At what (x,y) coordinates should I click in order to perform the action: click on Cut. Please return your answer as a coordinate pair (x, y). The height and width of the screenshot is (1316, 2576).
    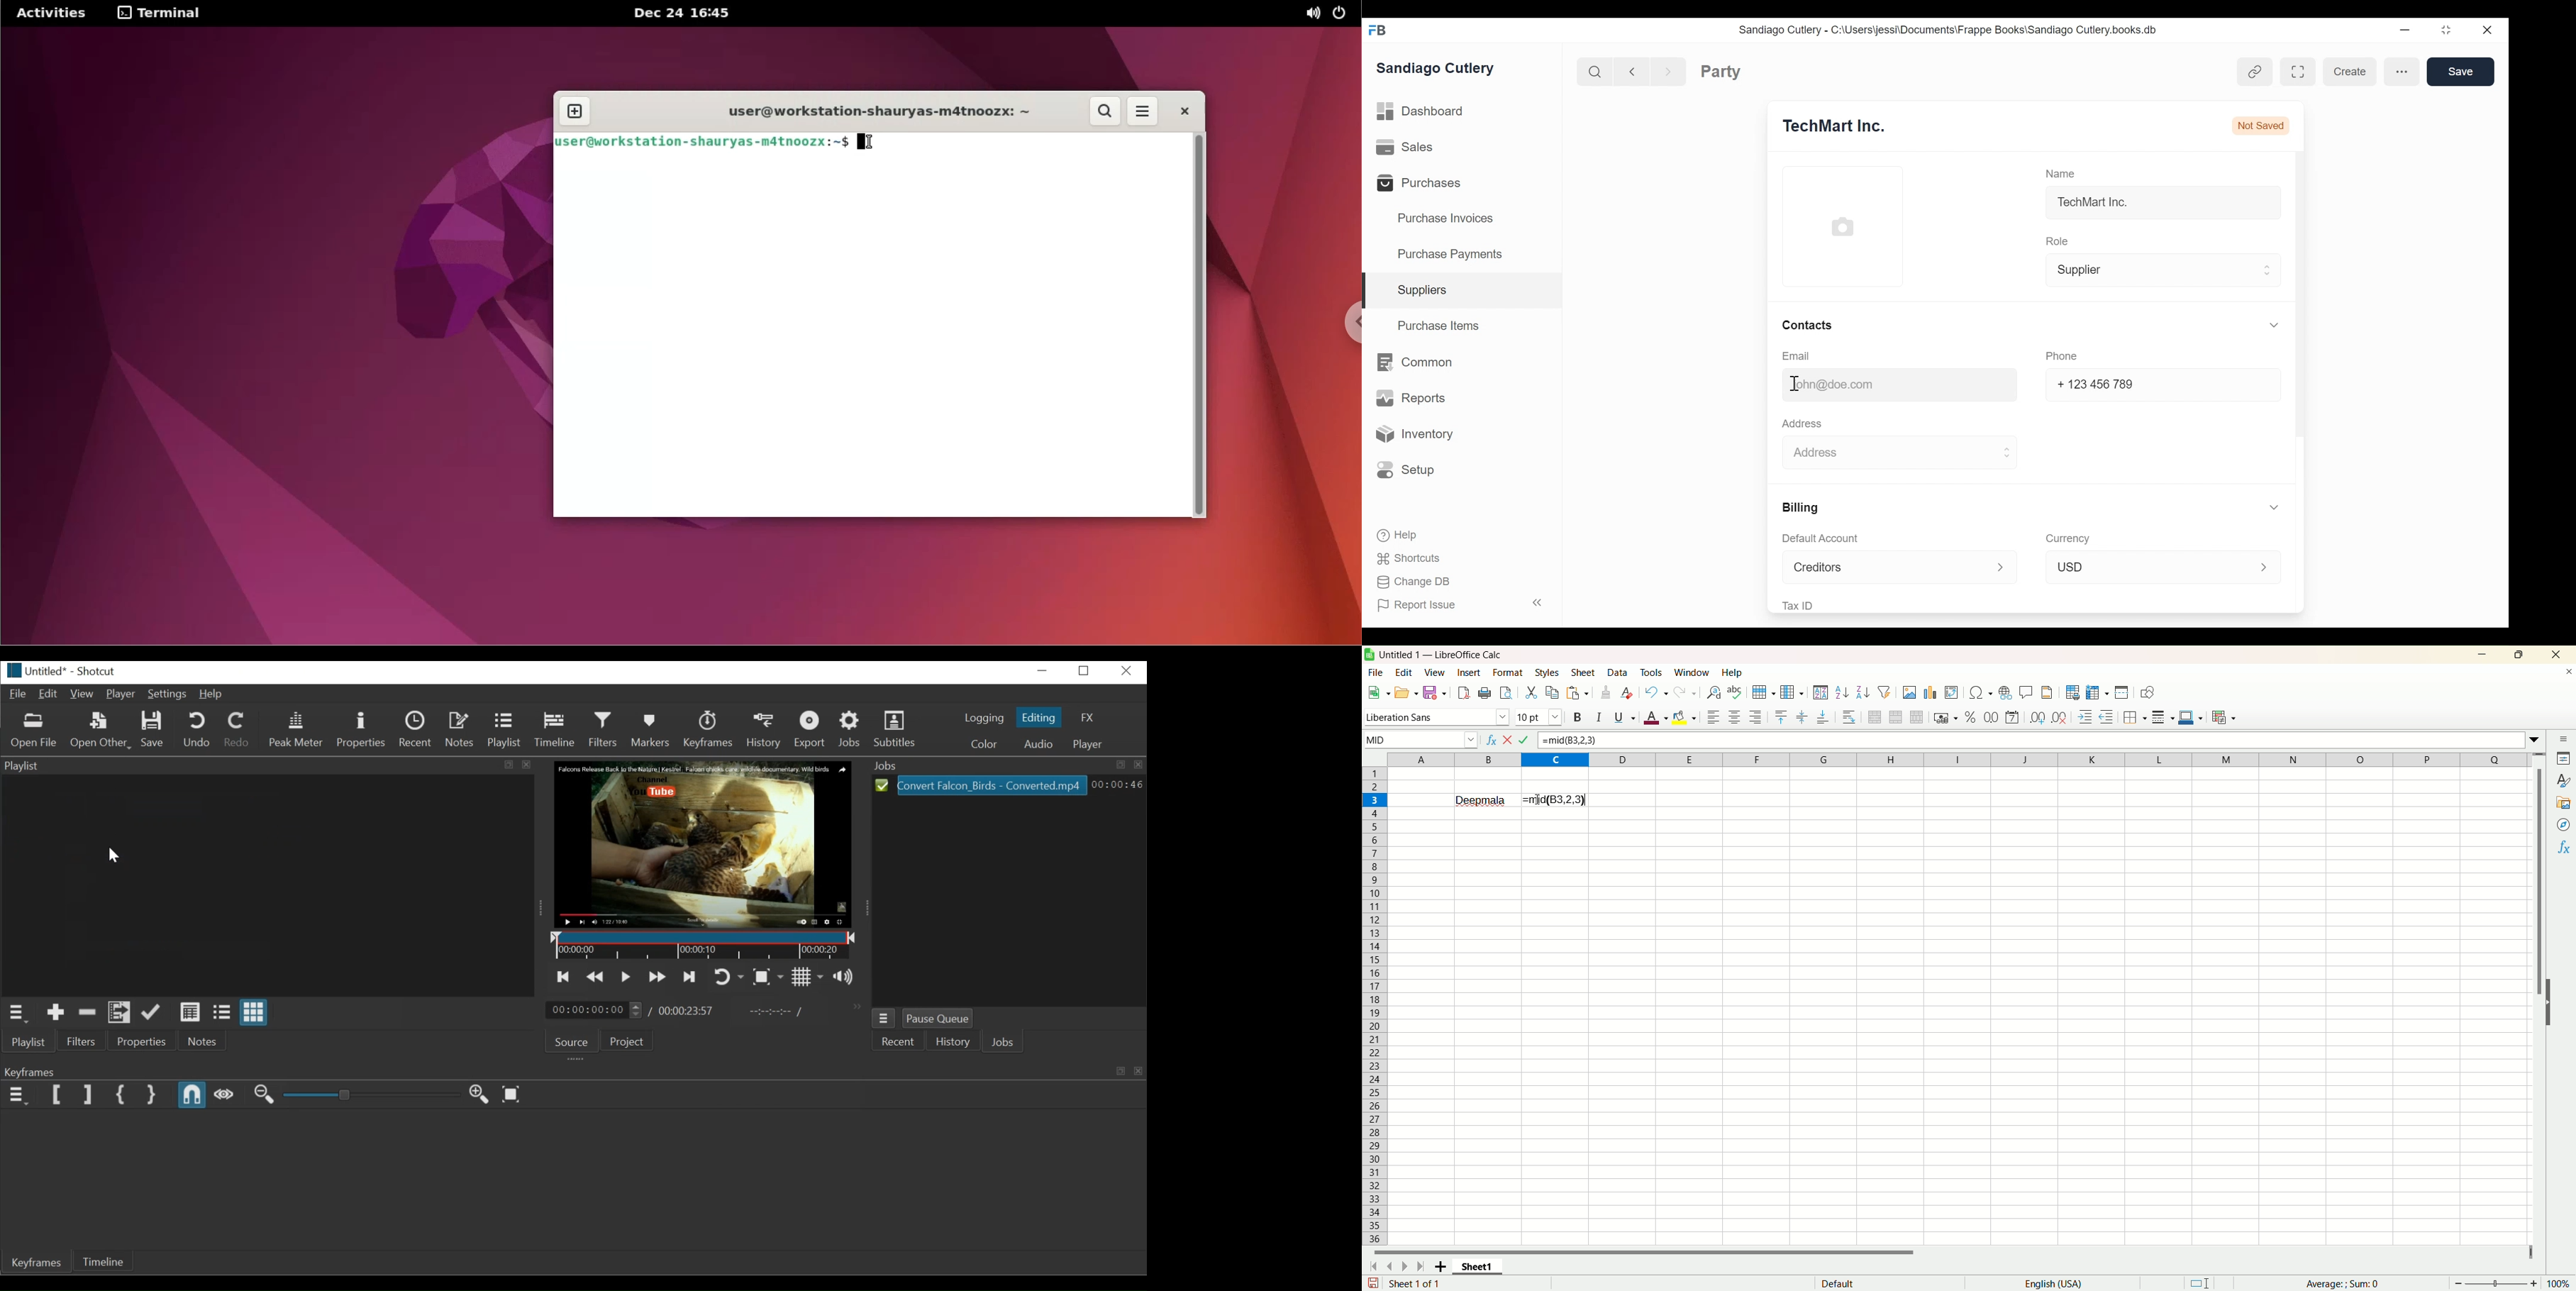
    Looking at the image, I should click on (1532, 693).